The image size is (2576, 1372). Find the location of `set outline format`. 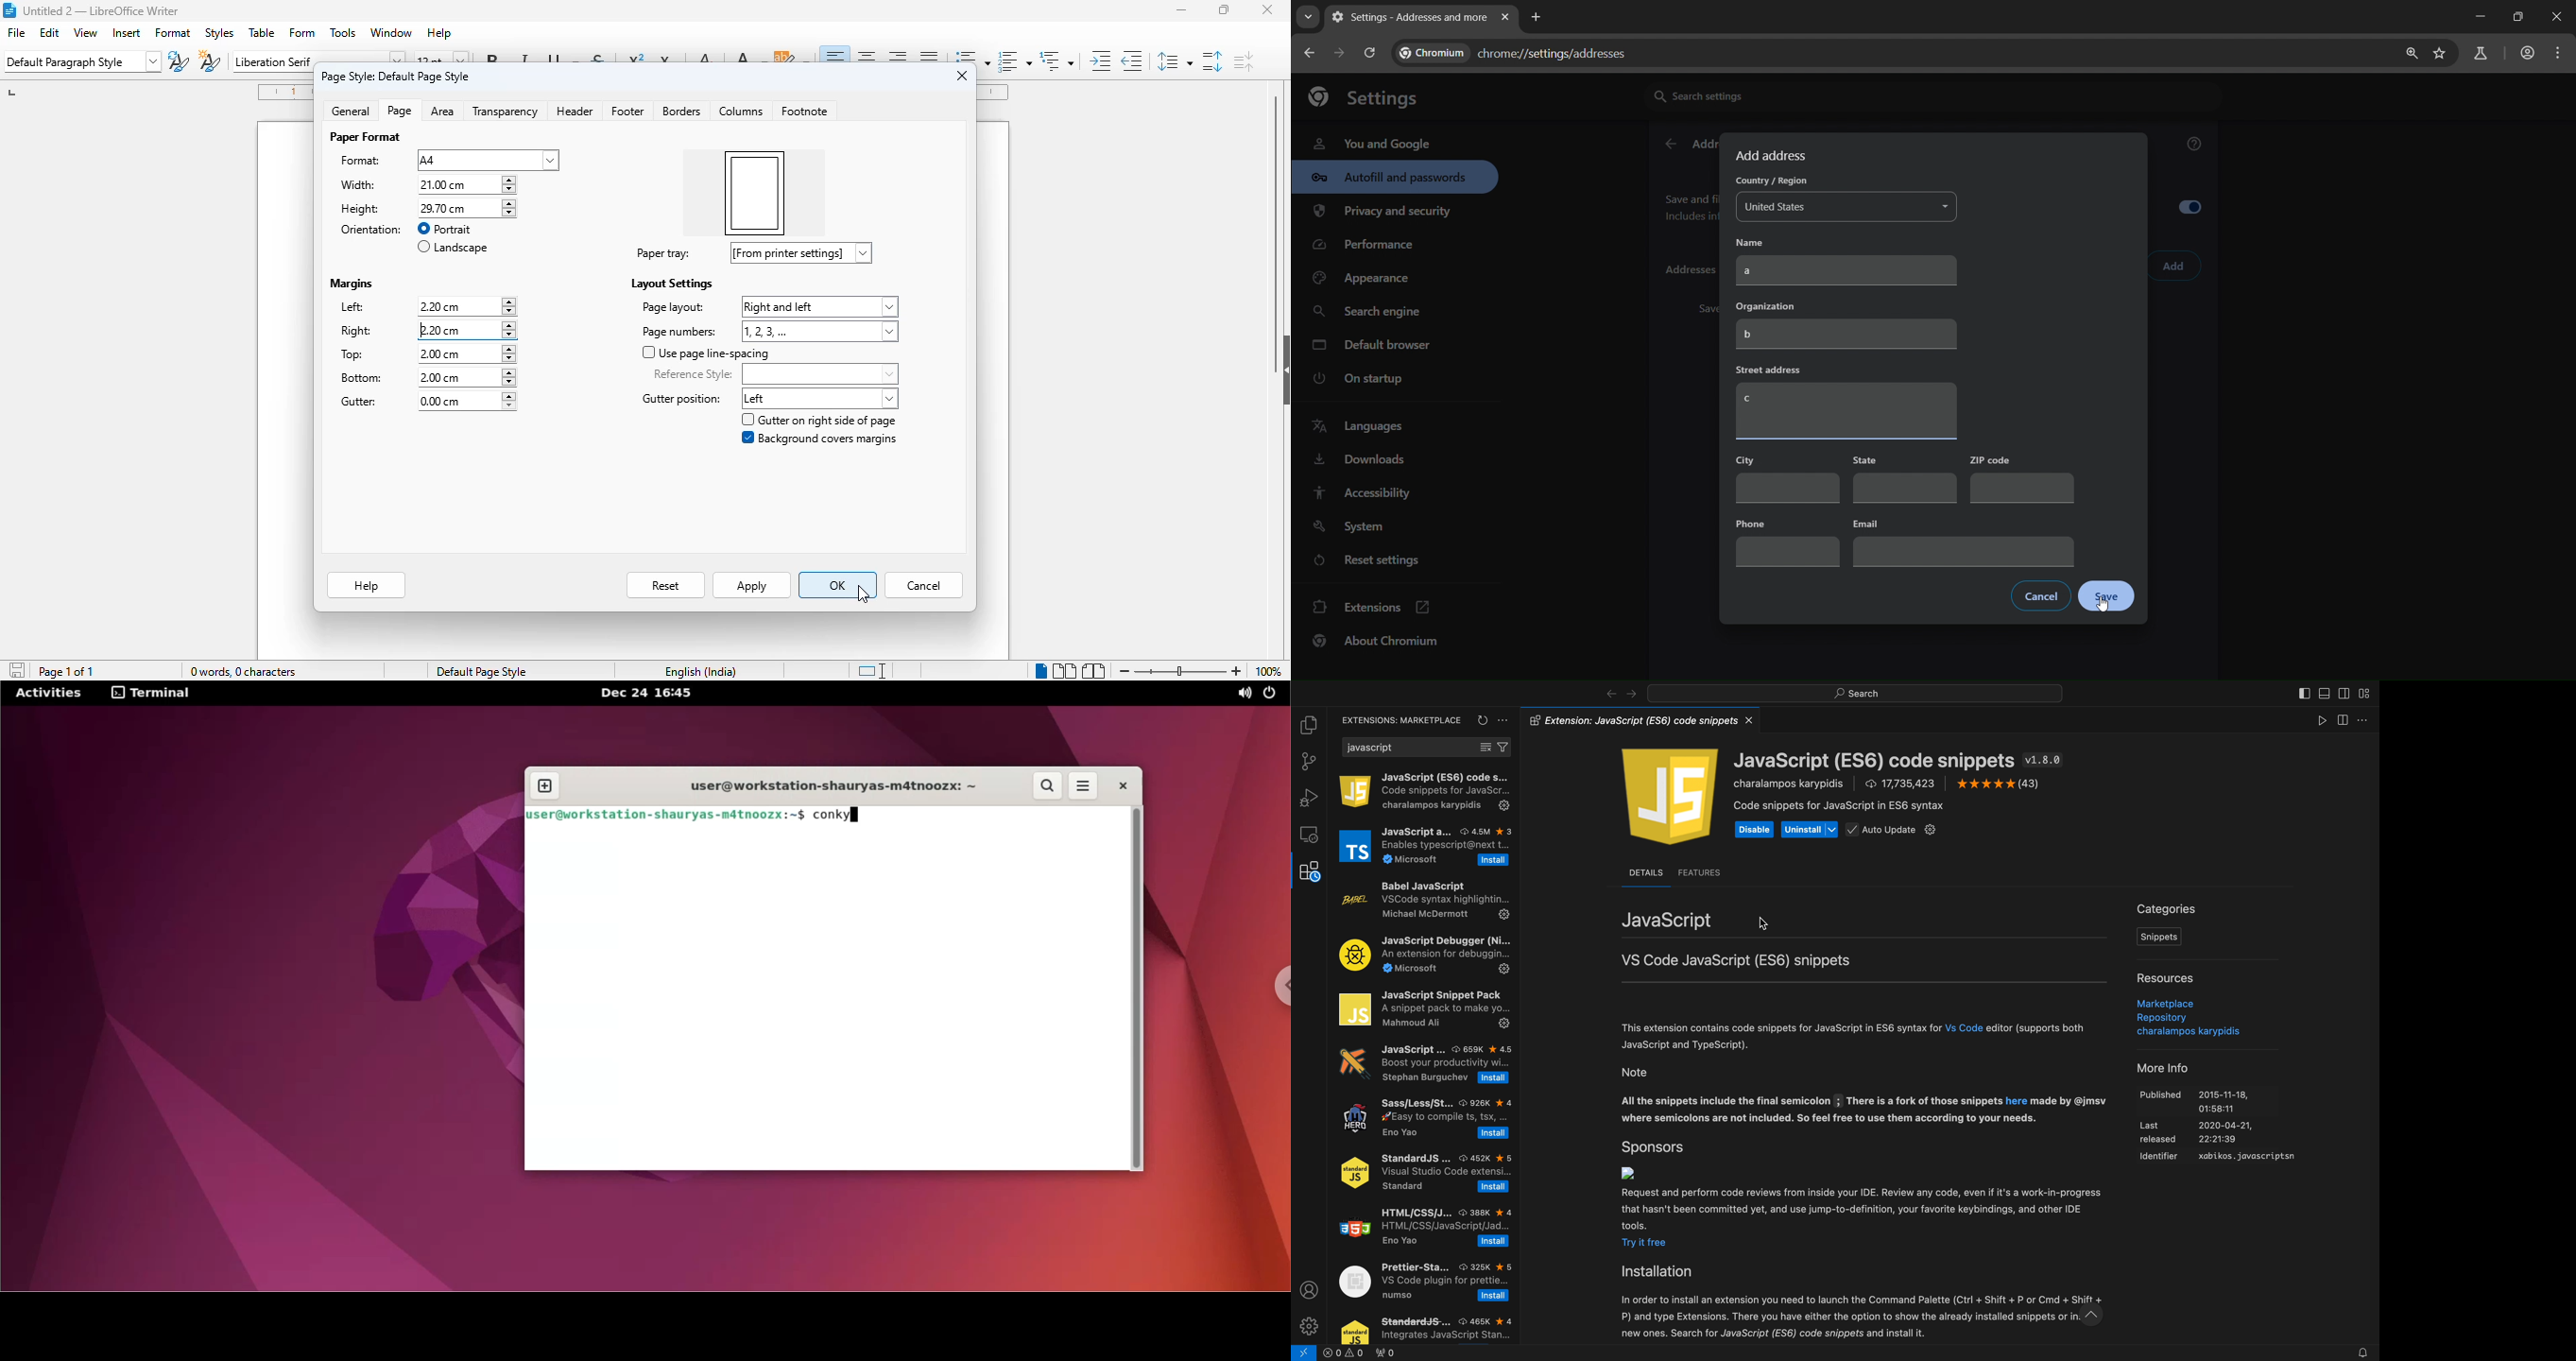

set outline format is located at coordinates (1056, 61).